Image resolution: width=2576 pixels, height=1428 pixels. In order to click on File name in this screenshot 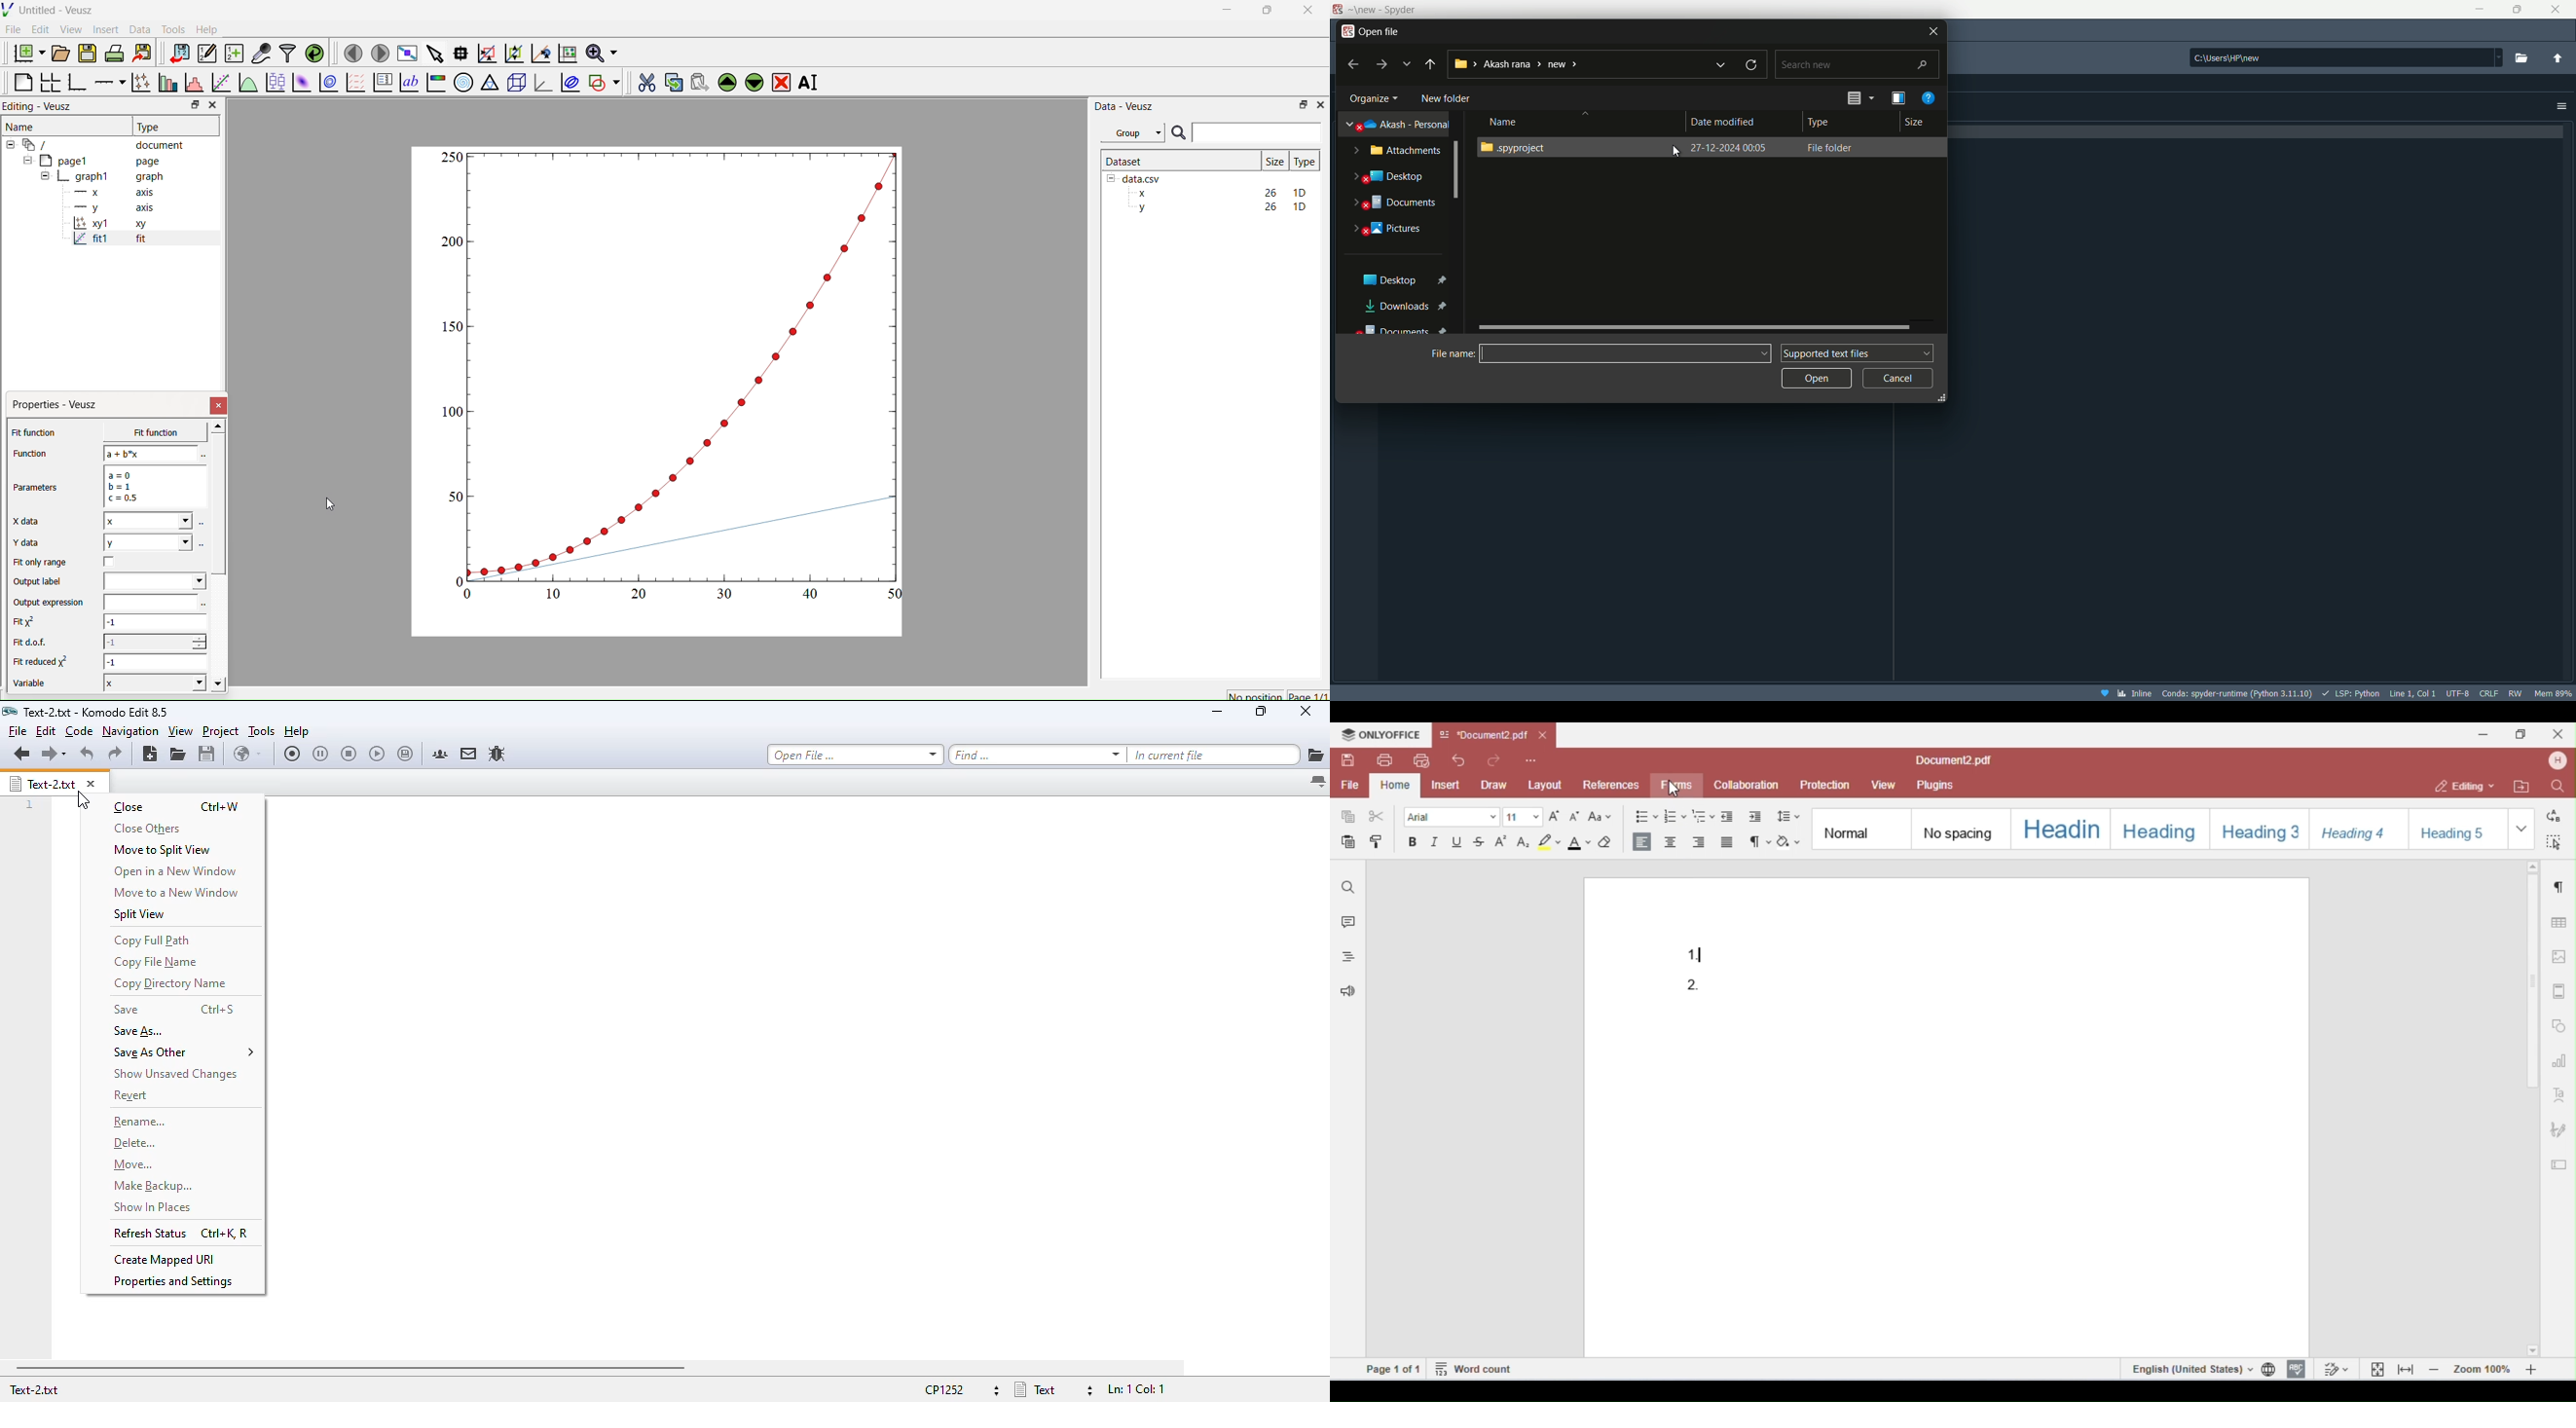, I will do `click(1451, 354)`.